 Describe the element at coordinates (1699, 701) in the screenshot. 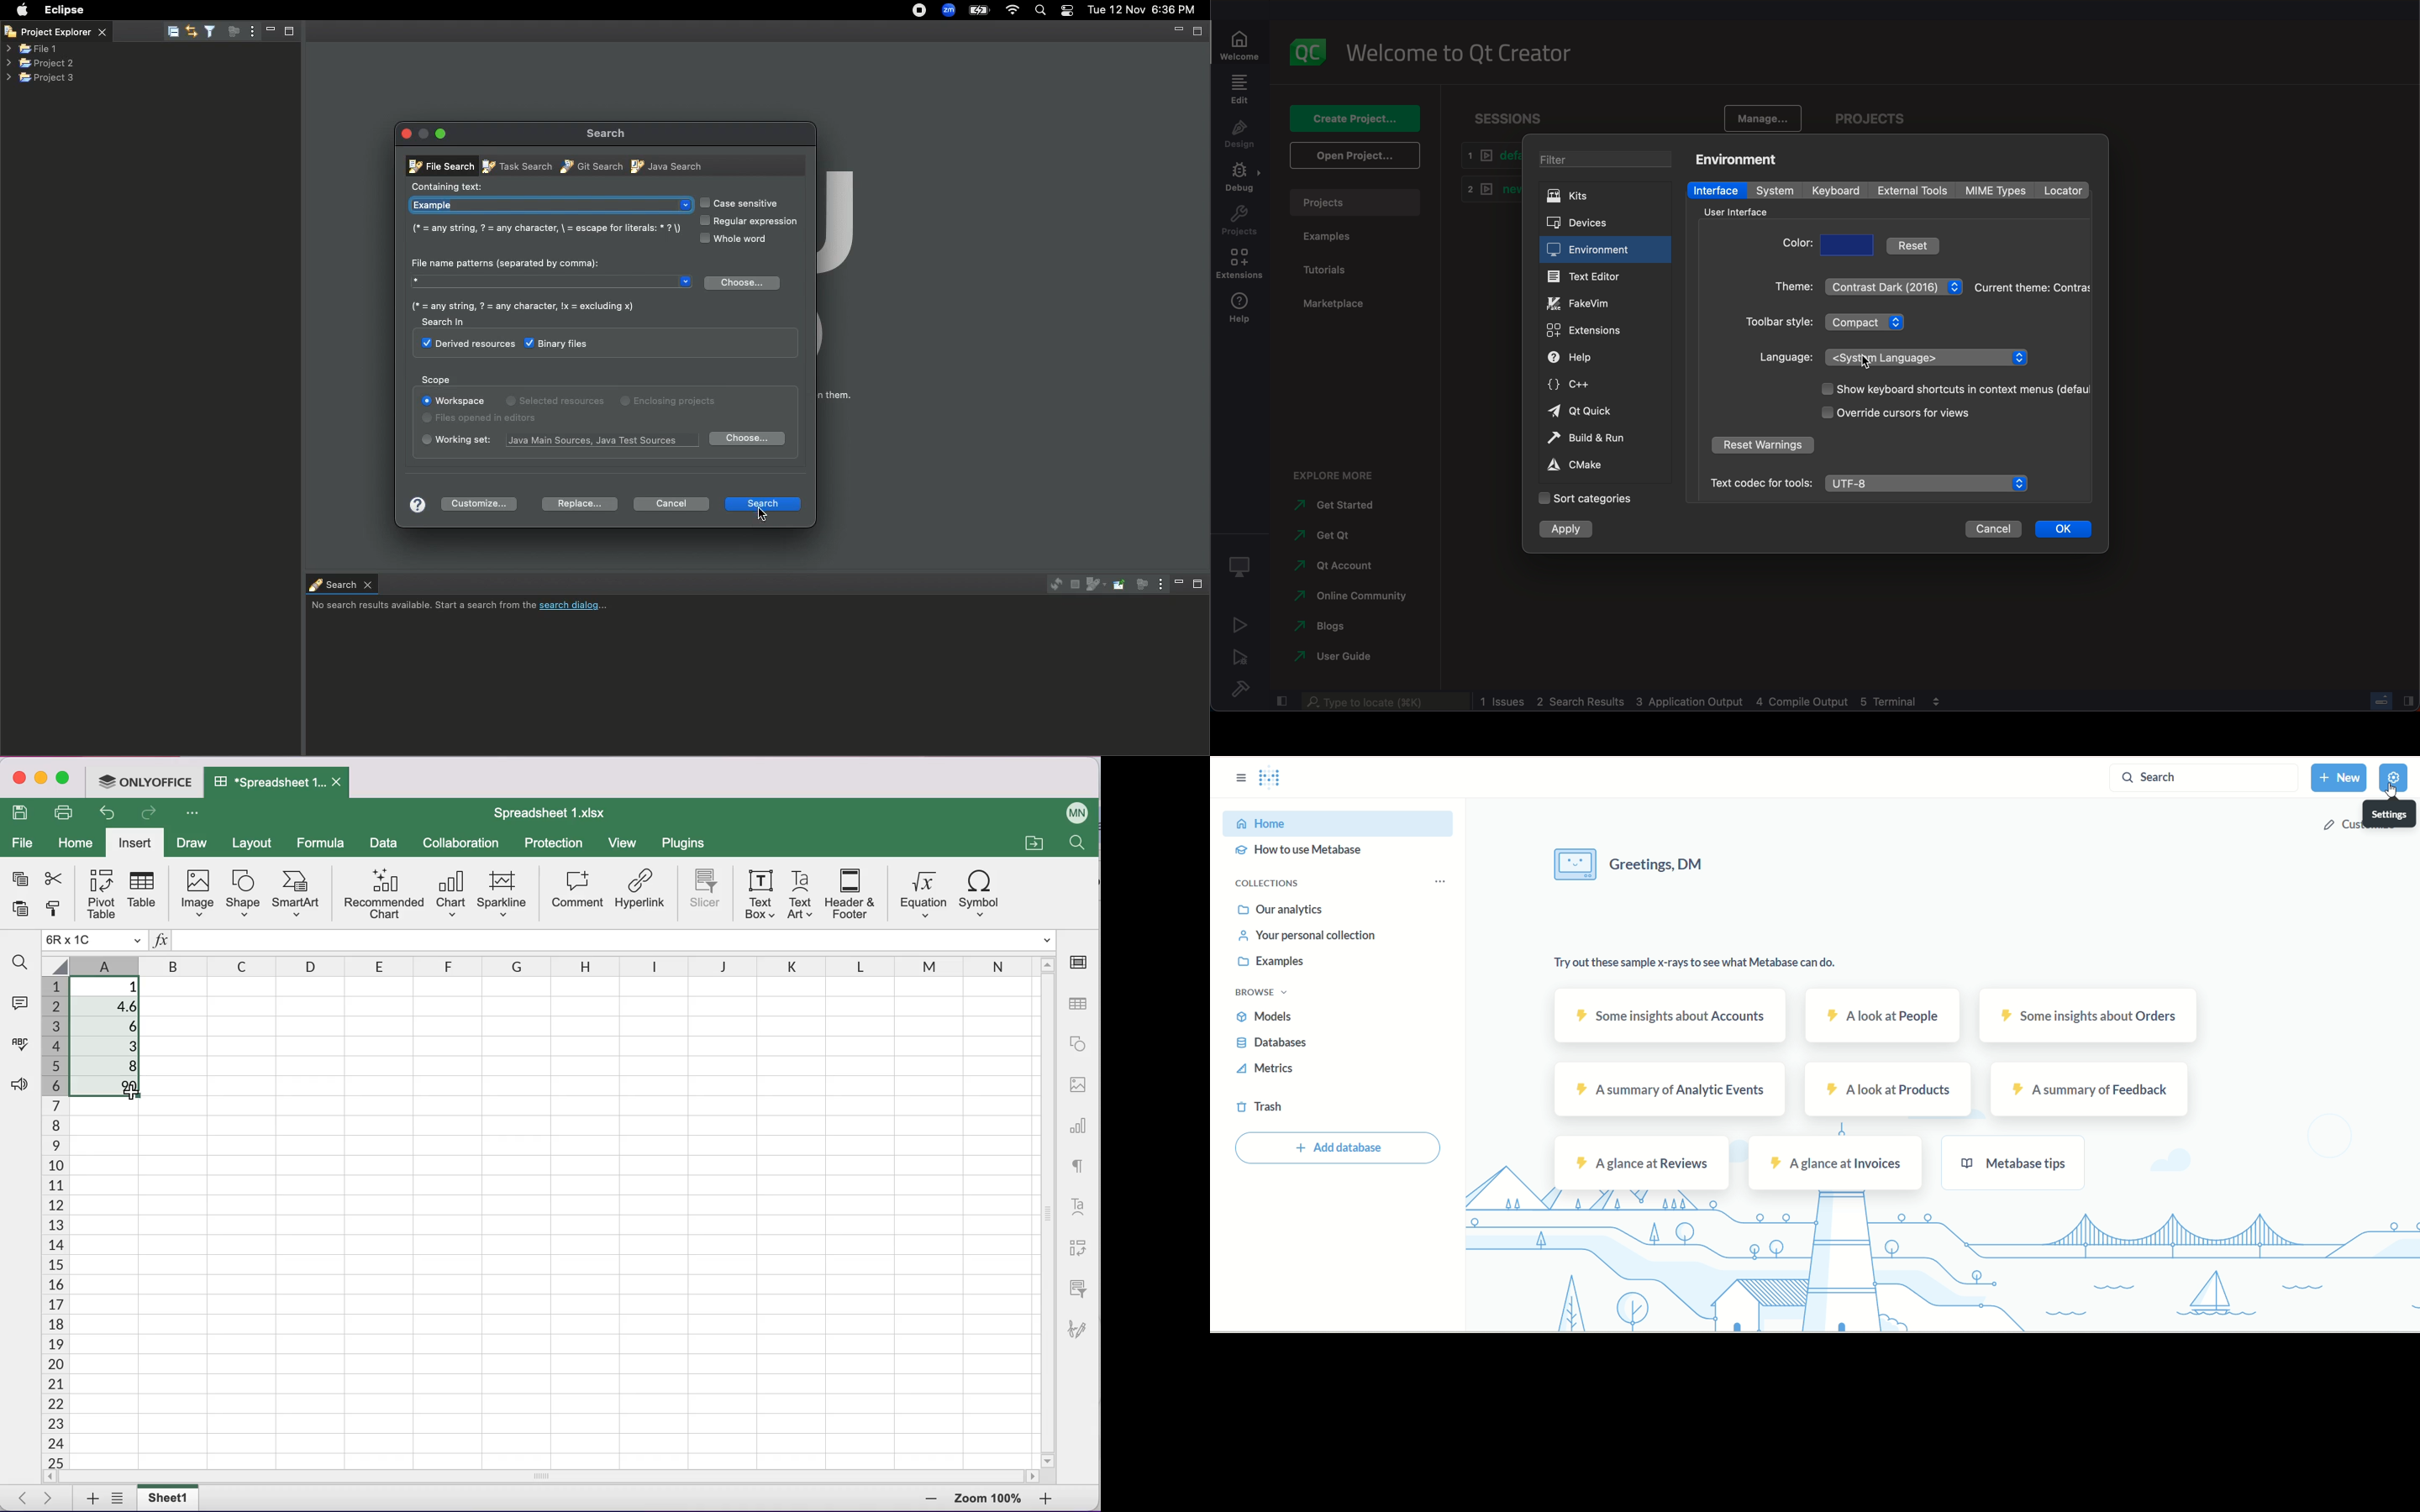

I see `logs` at that location.